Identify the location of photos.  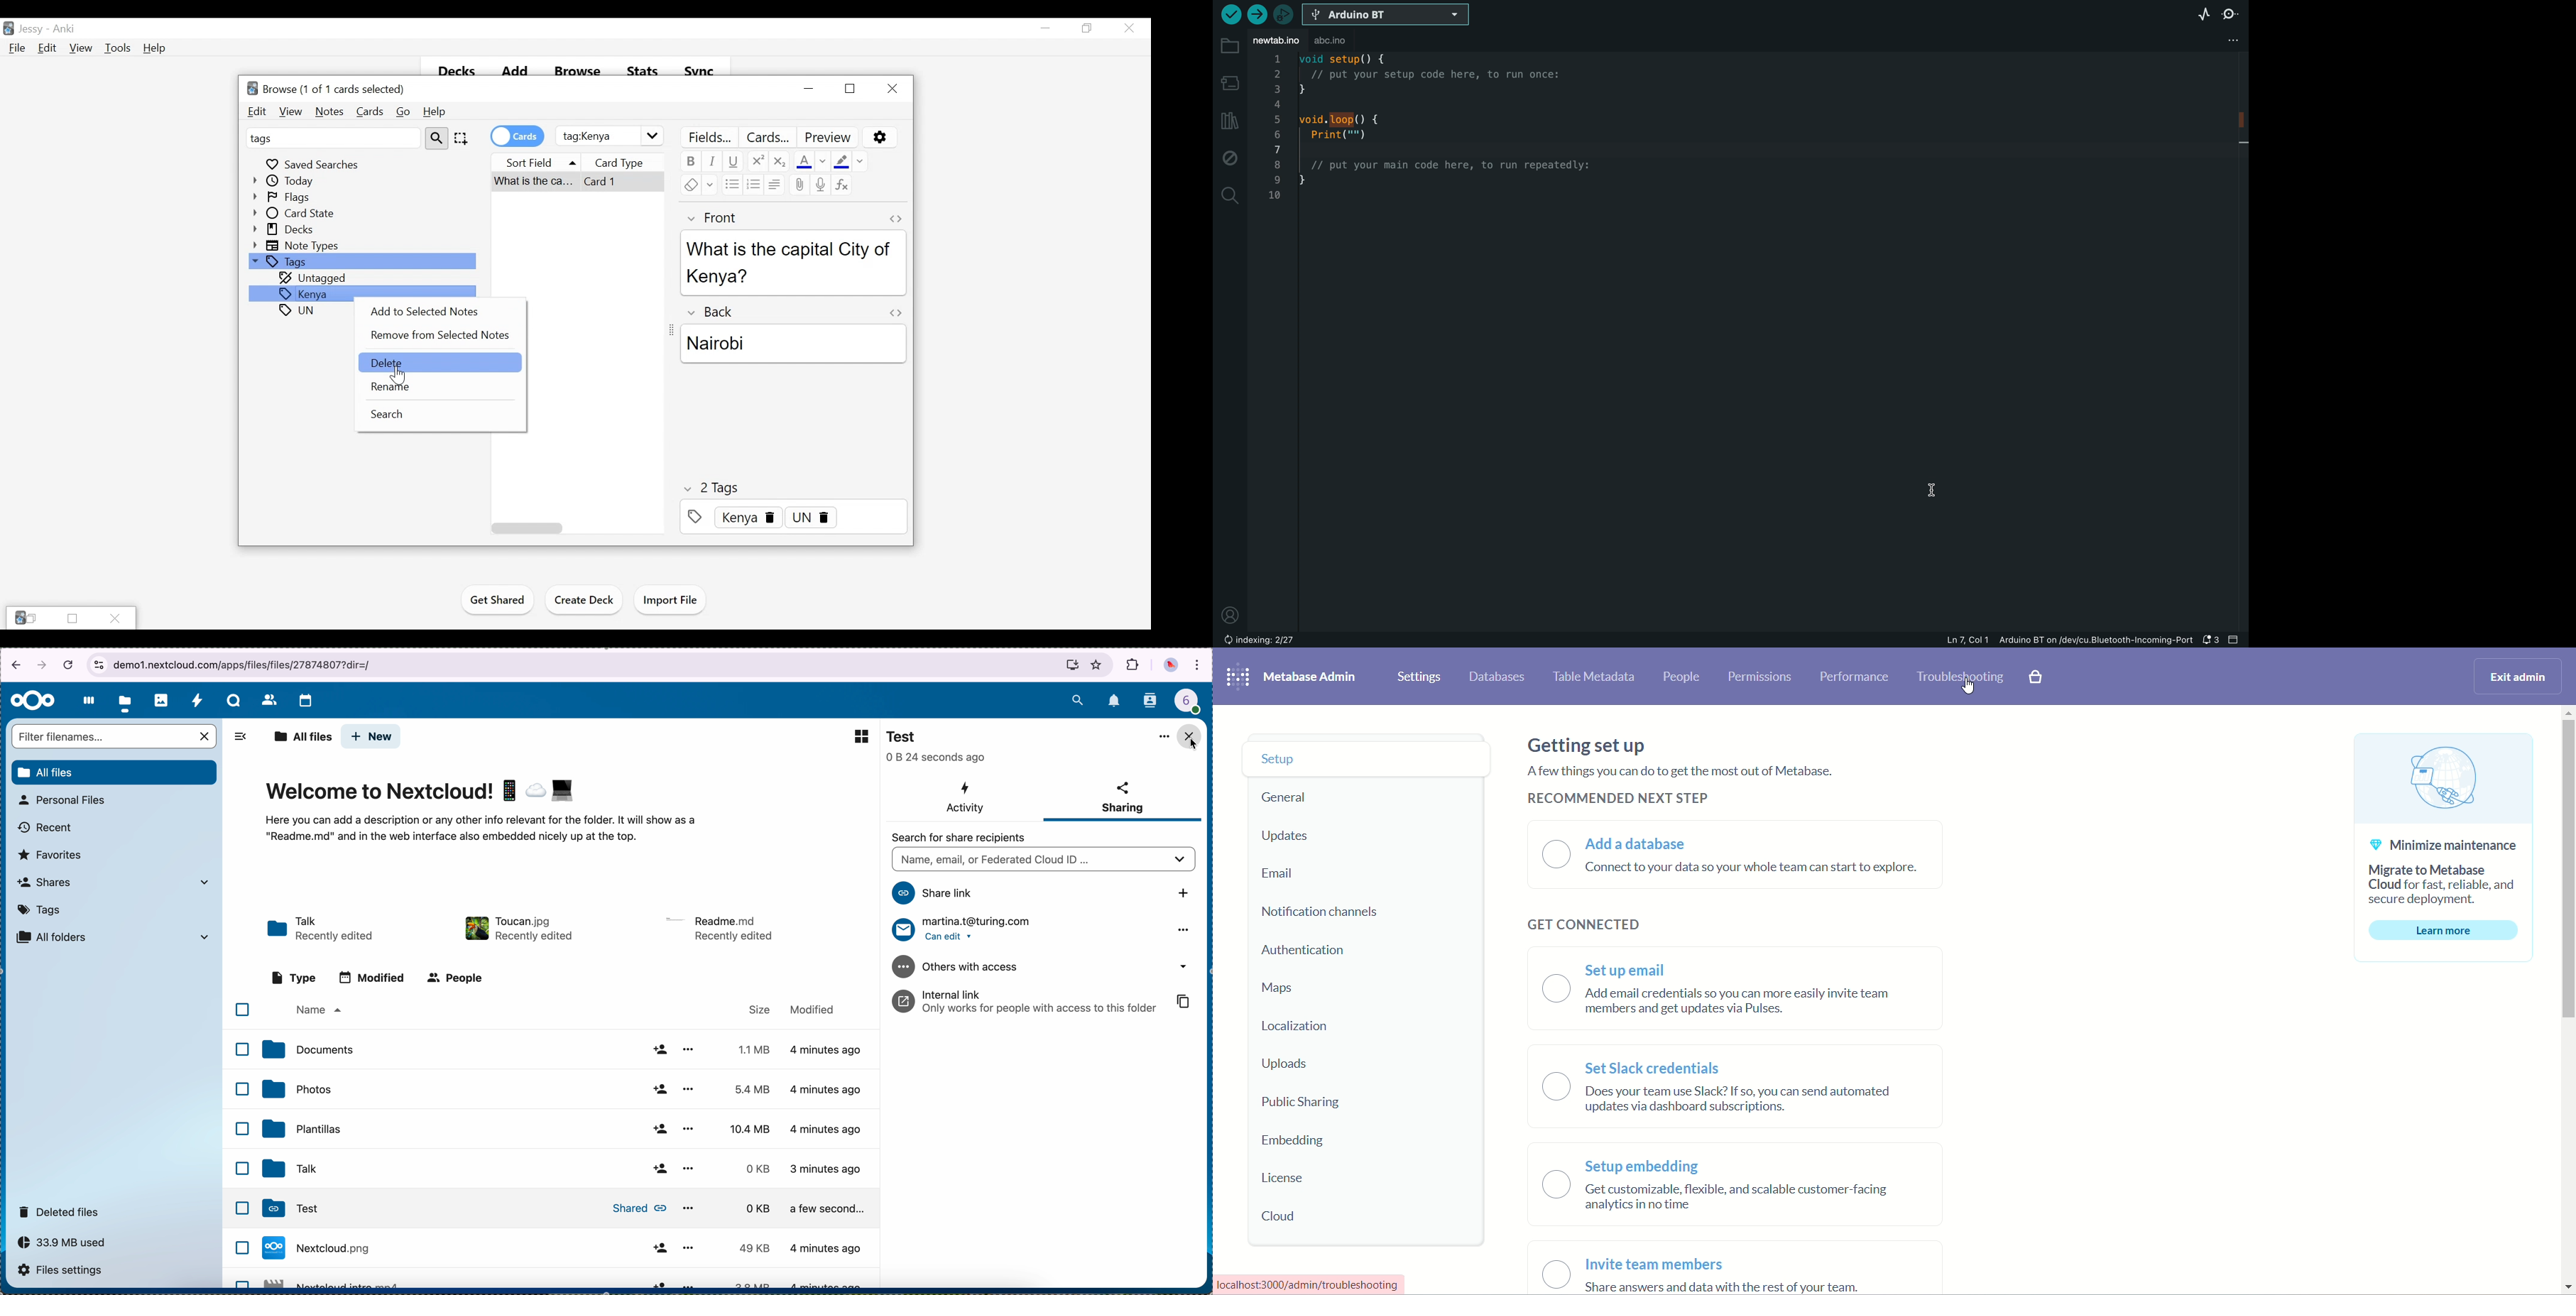
(161, 700).